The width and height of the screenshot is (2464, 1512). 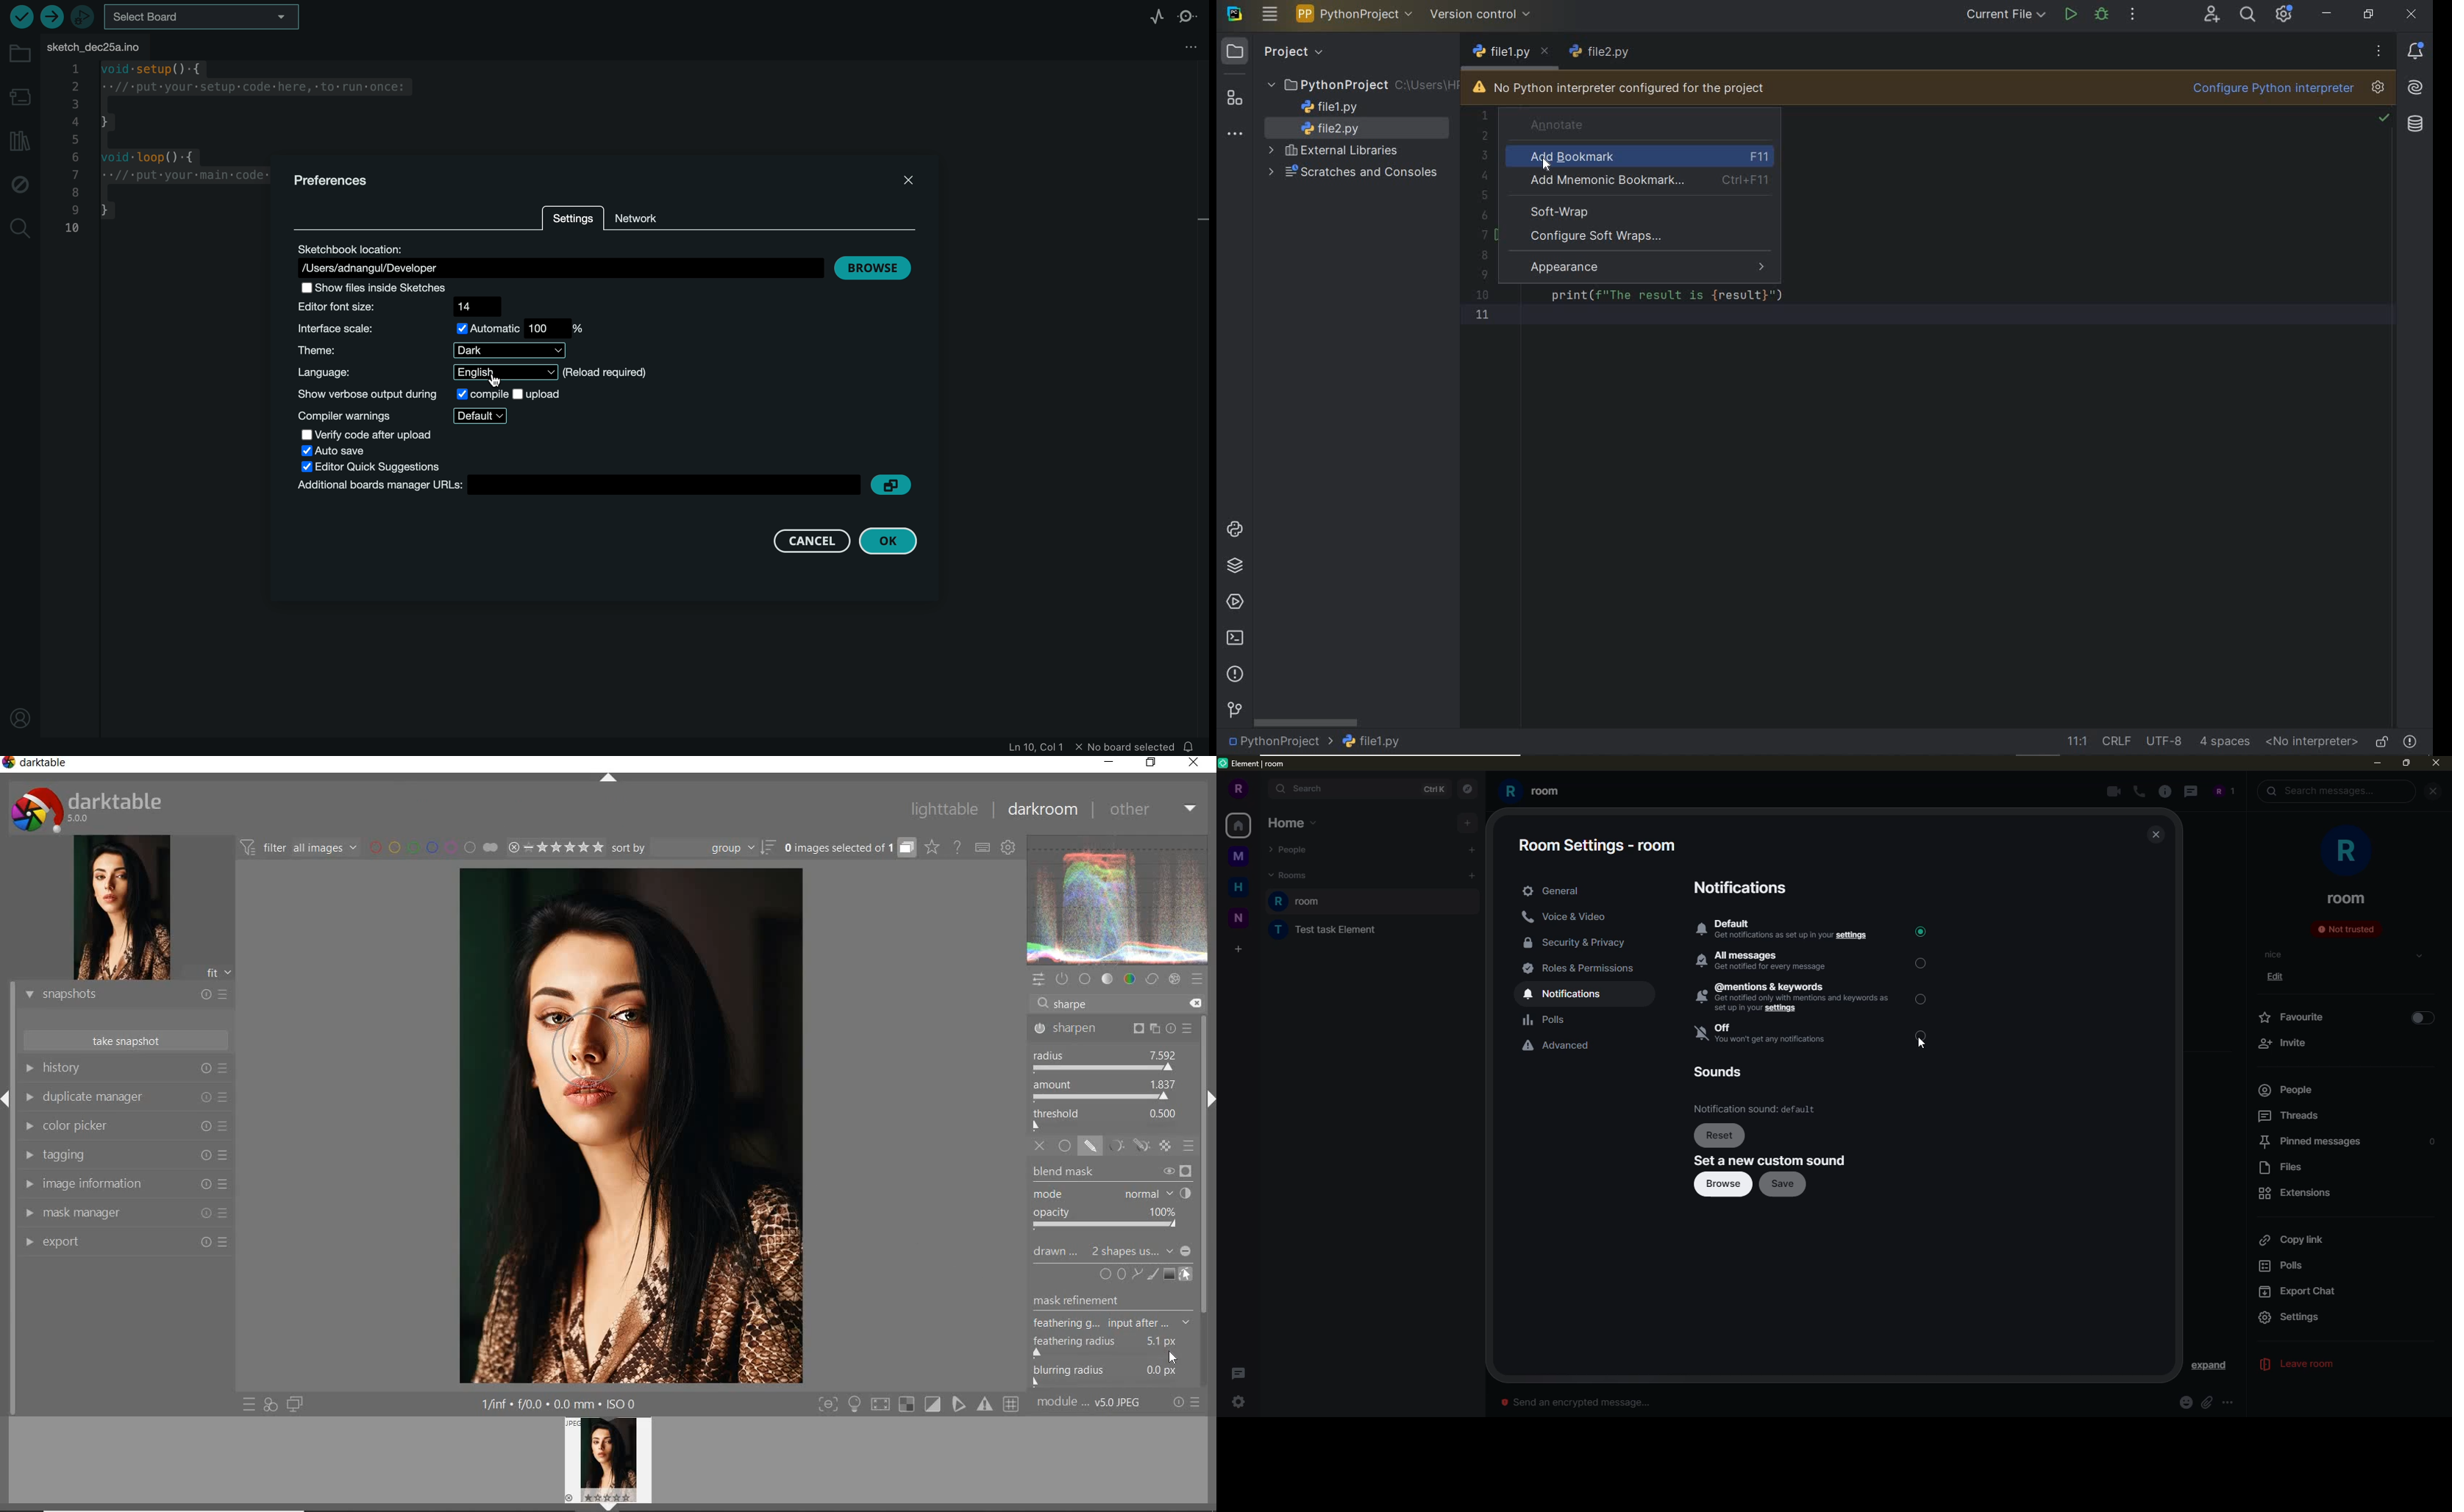 What do you see at coordinates (1756, 1109) in the screenshot?
I see `default` at bounding box center [1756, 1109].